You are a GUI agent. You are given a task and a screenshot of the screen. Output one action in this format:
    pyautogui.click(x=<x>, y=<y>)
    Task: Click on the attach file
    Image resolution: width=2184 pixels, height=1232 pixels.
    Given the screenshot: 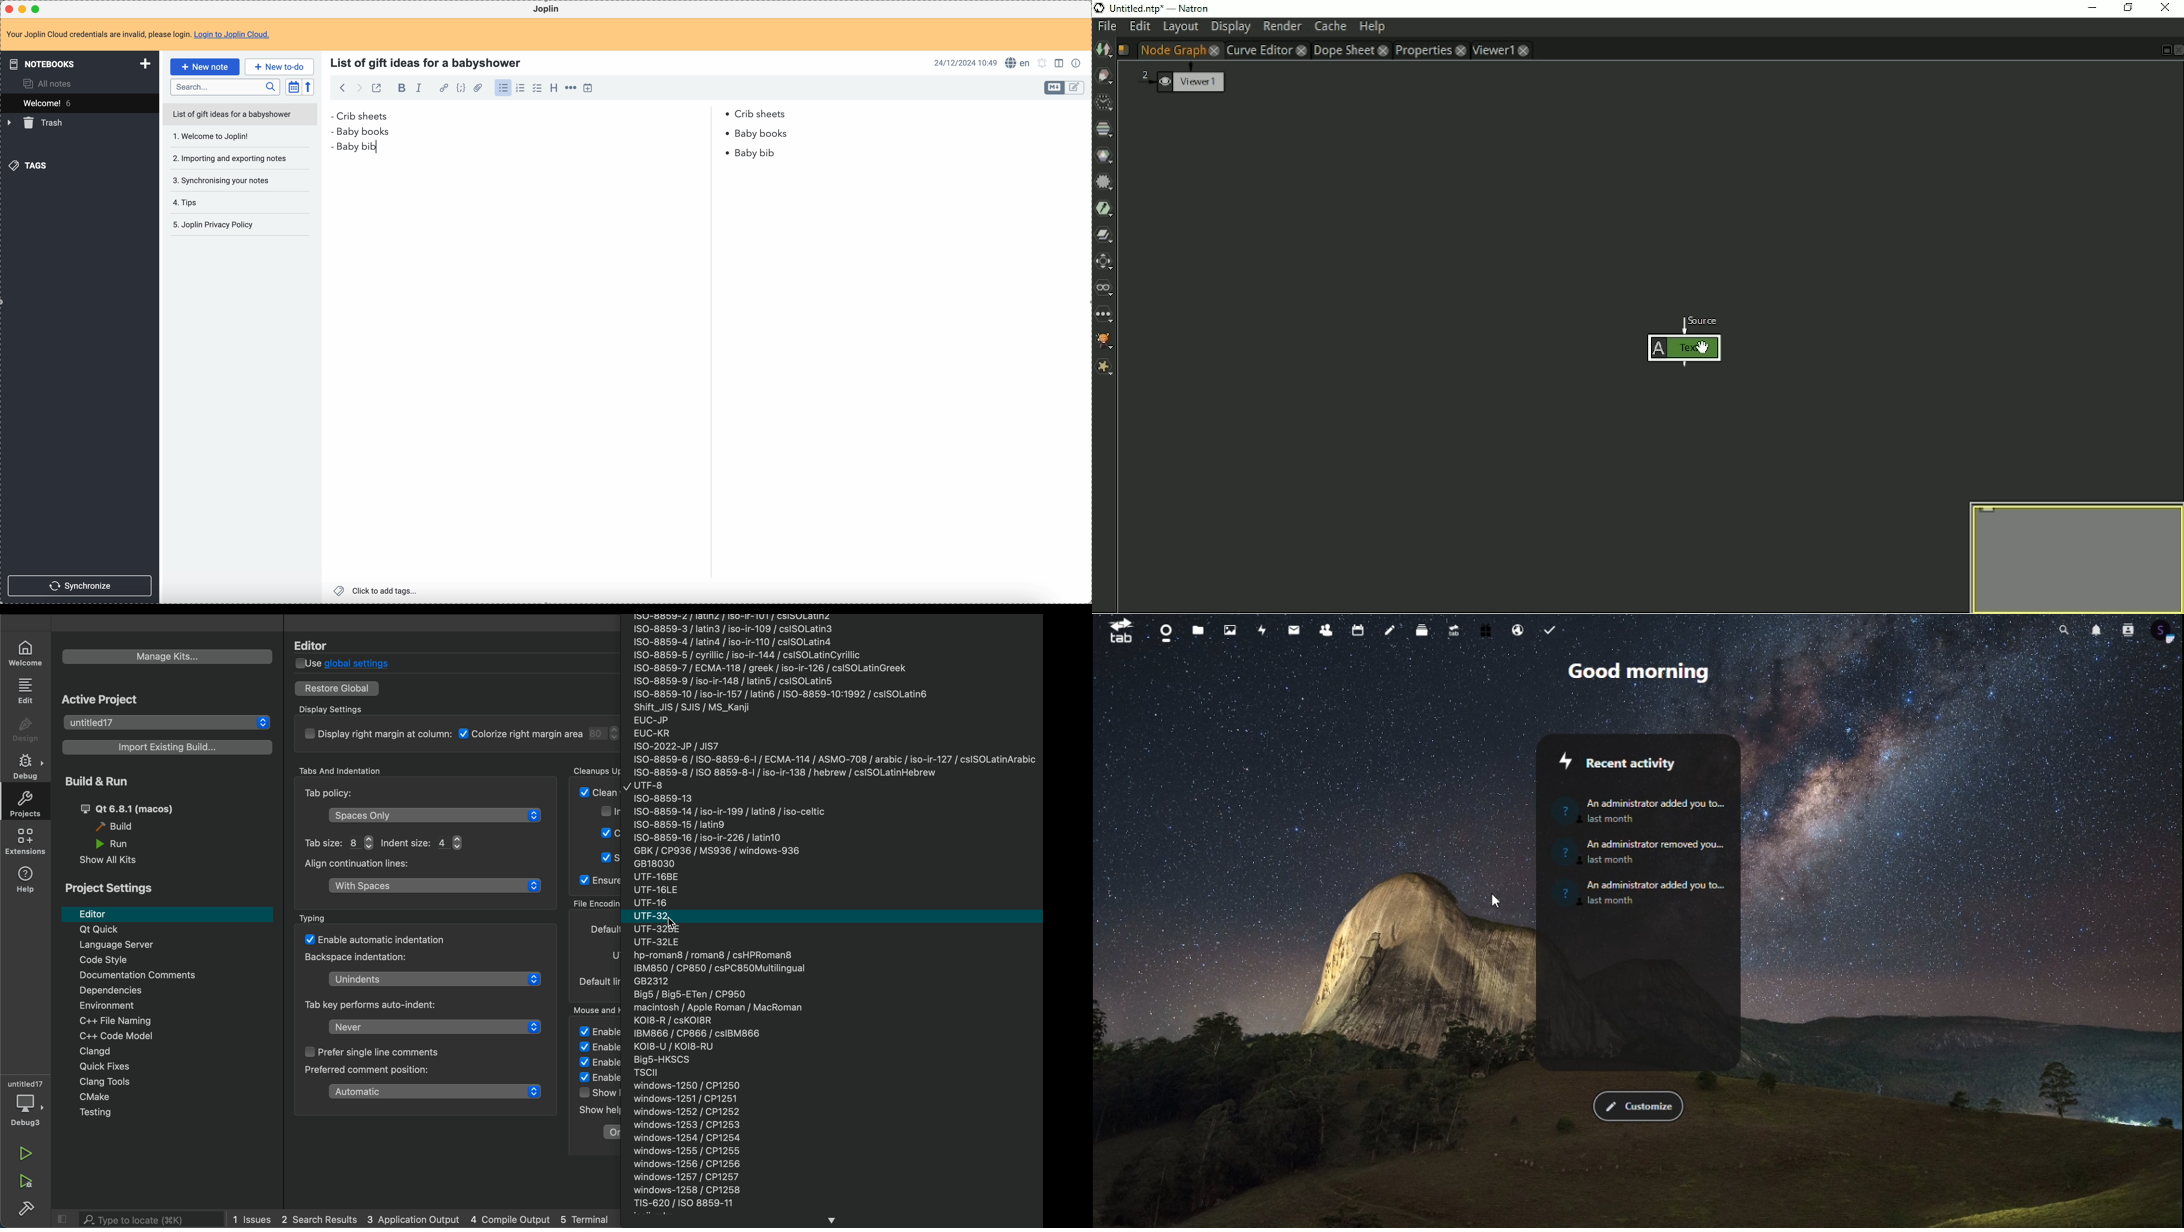 What is the action you would take?
    pyautogui.click(x=479, y=88)
    